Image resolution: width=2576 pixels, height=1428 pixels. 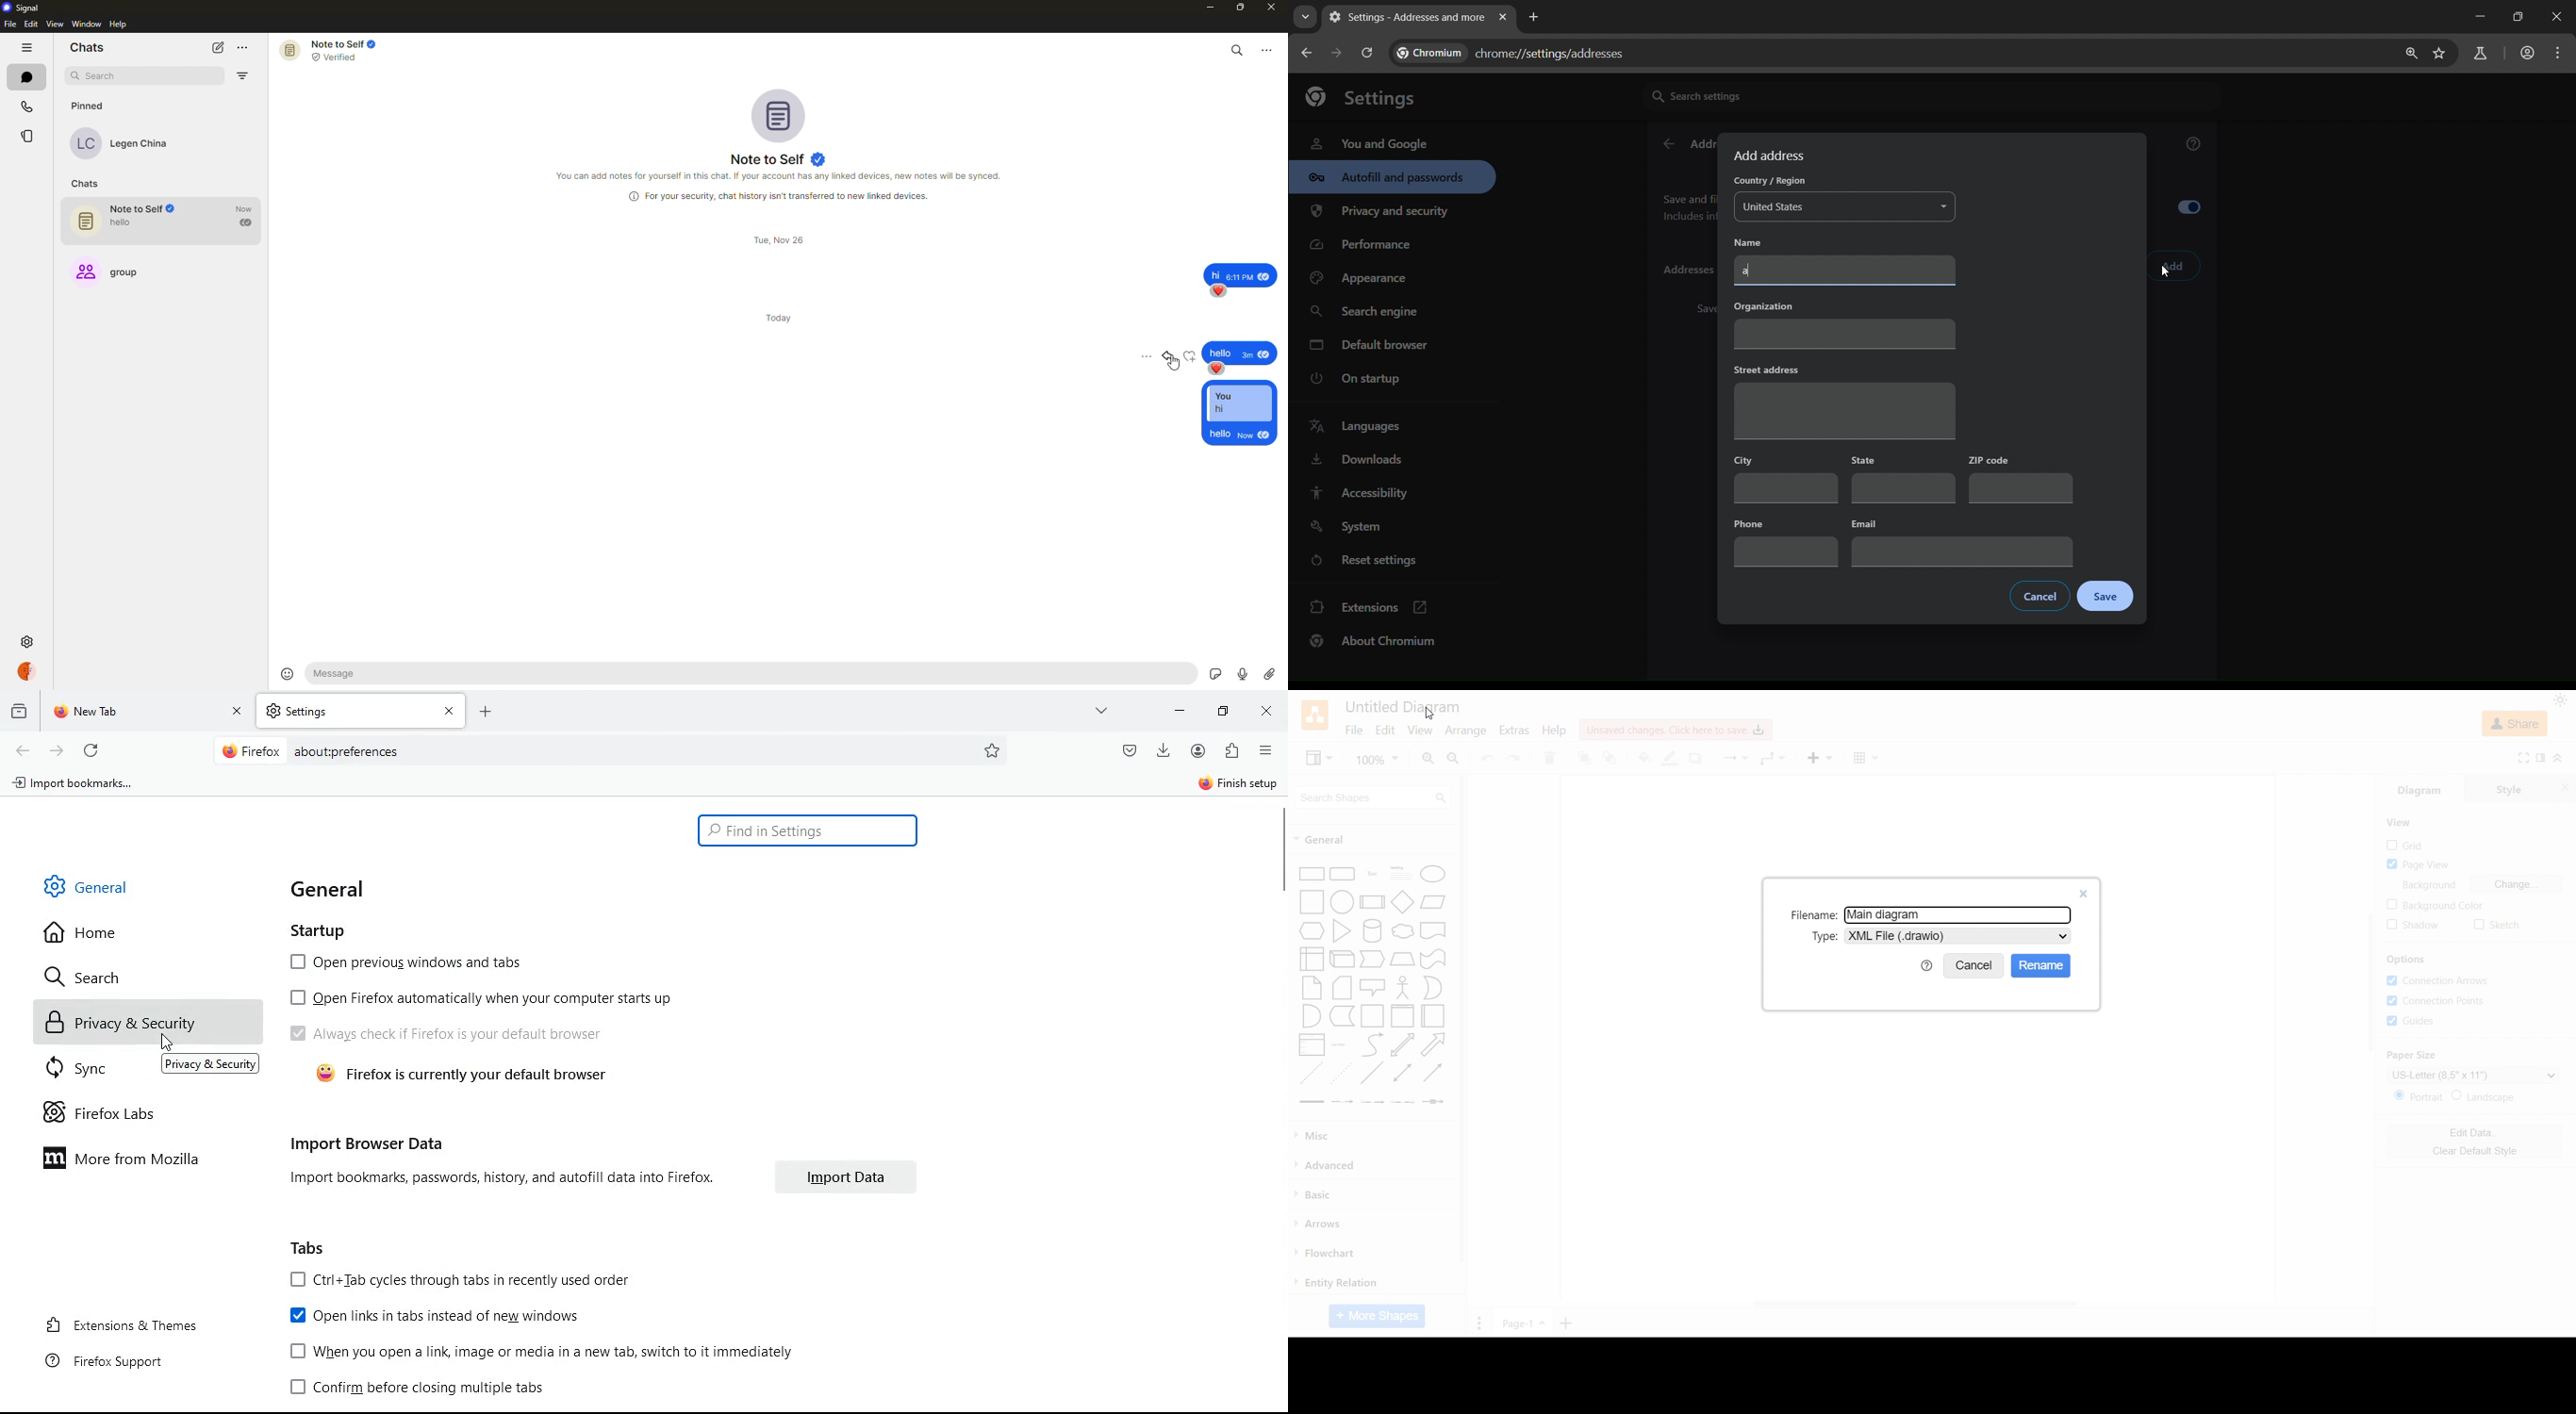 I want to click on Untitled diagram , so click(x=1401, y=707).